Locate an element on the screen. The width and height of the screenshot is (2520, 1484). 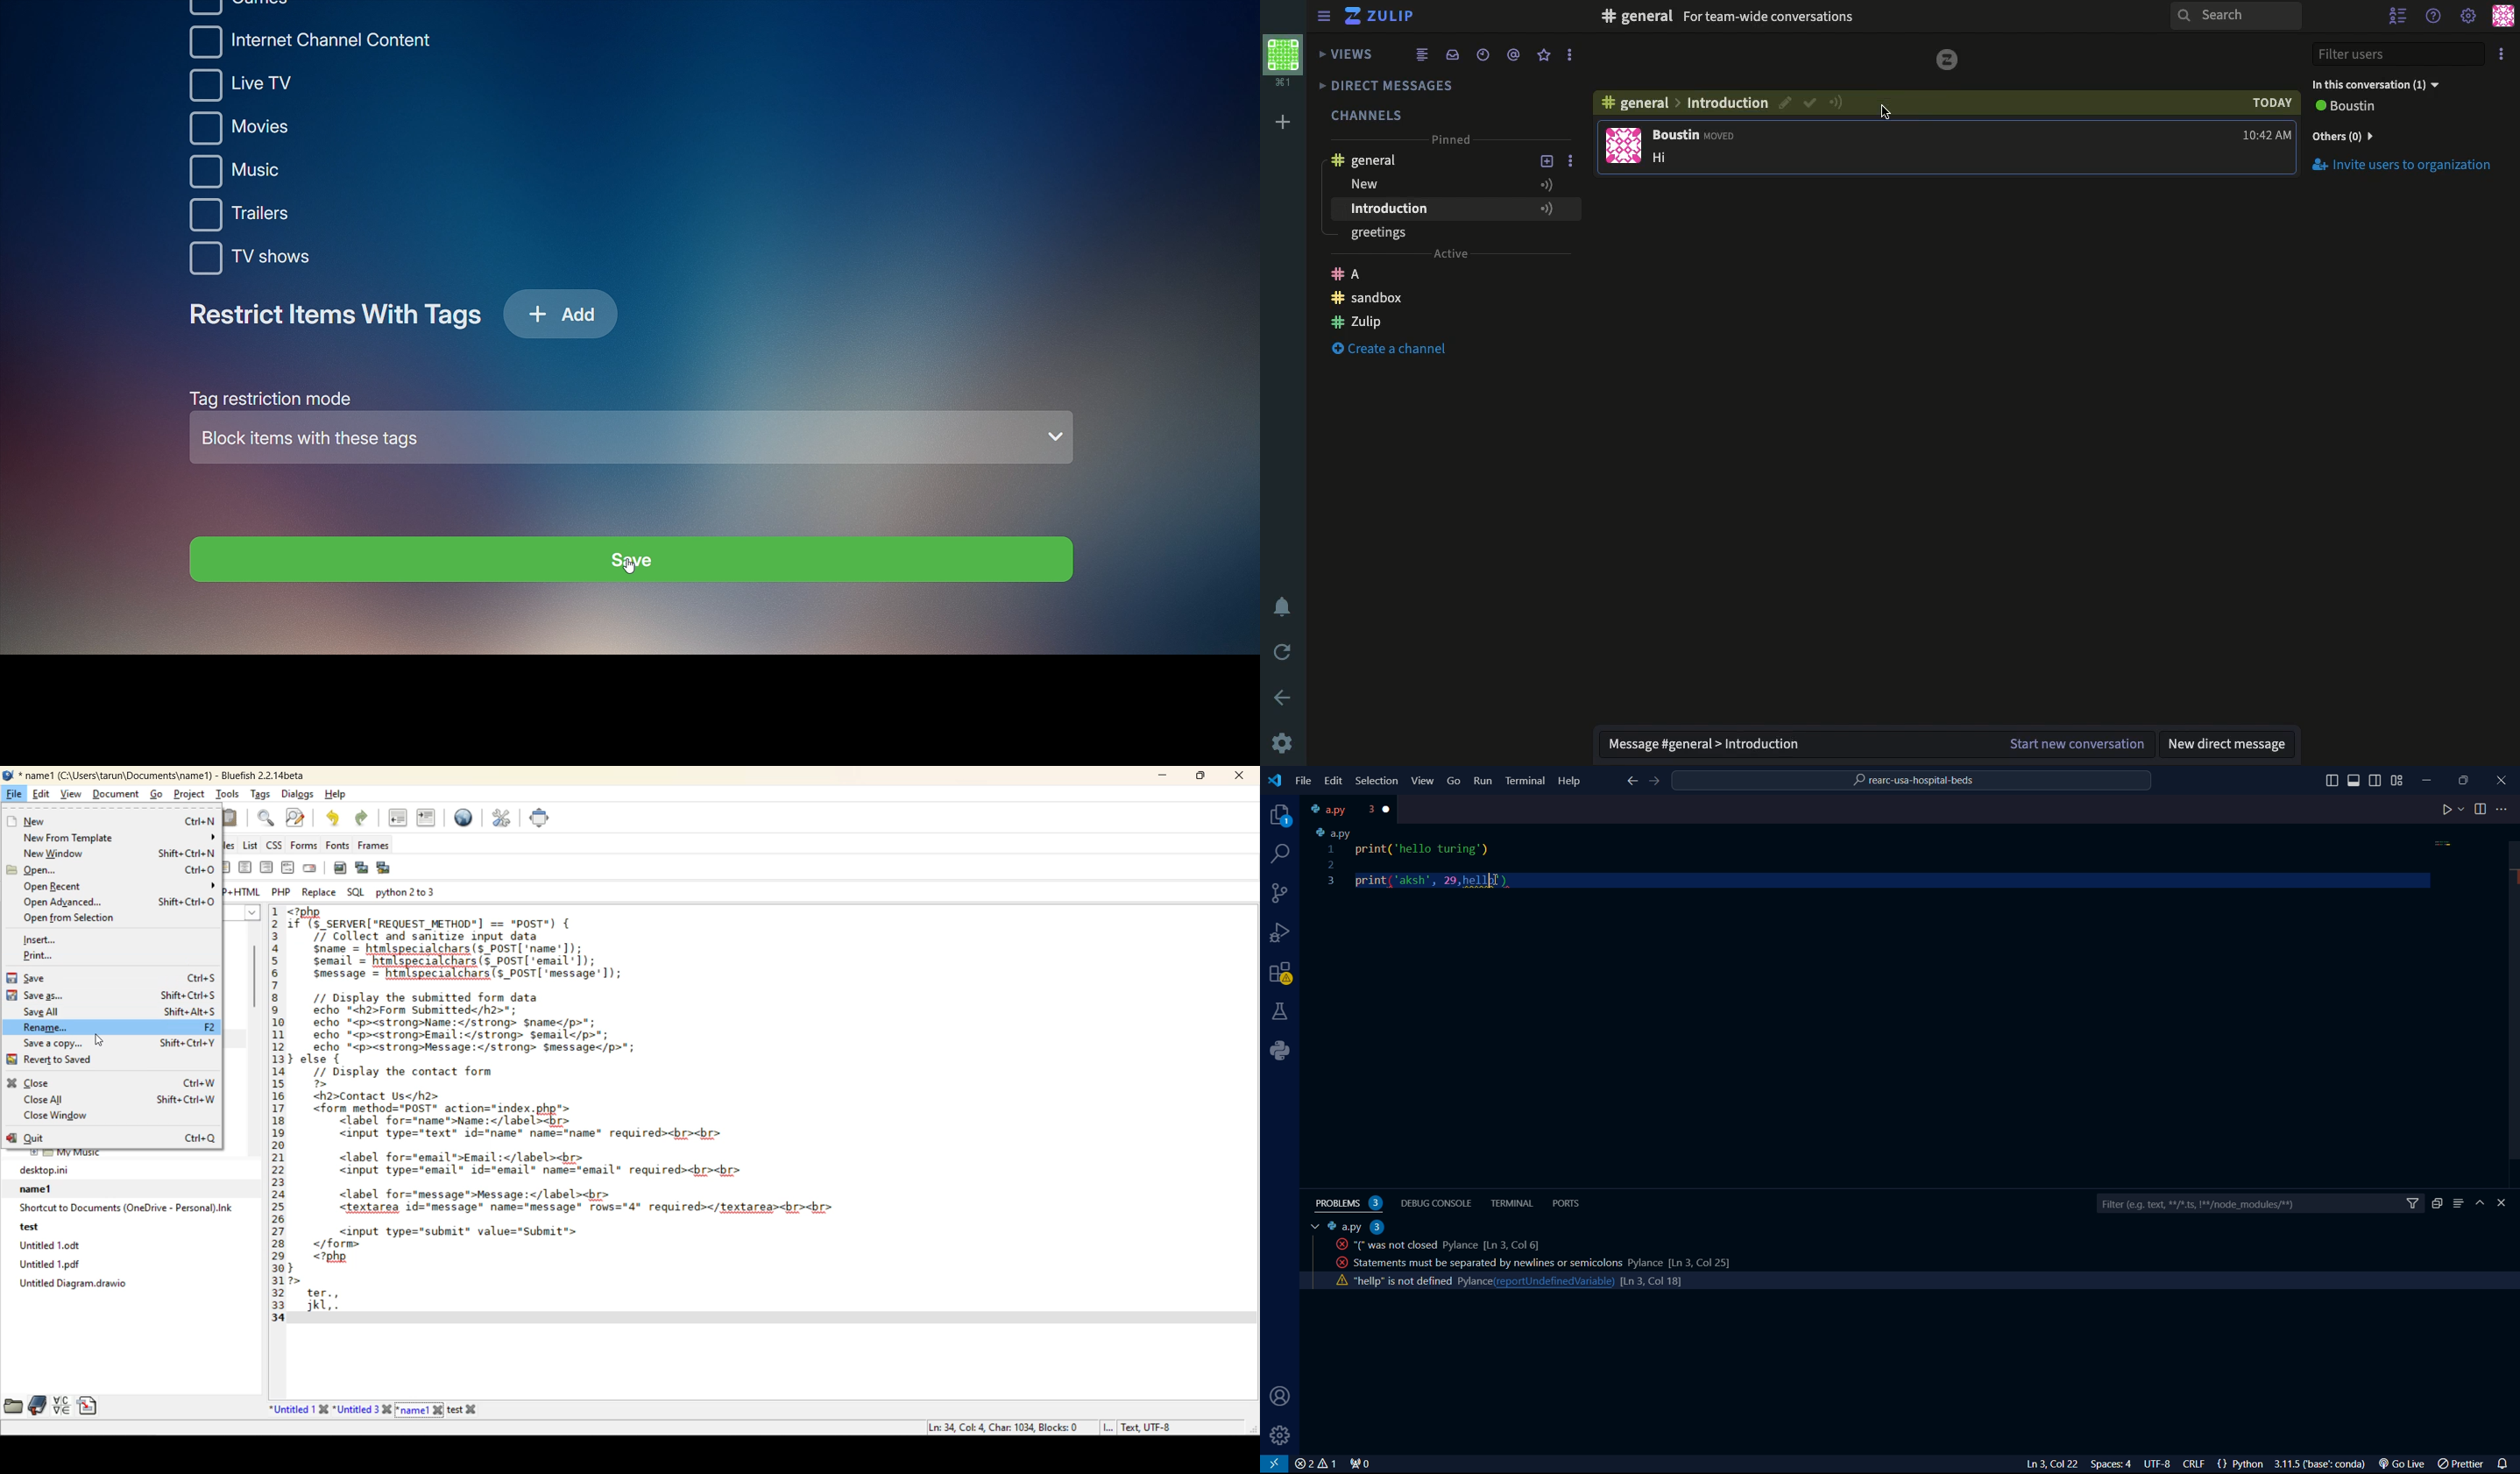
Feed is located at coordinates (1424, 53).